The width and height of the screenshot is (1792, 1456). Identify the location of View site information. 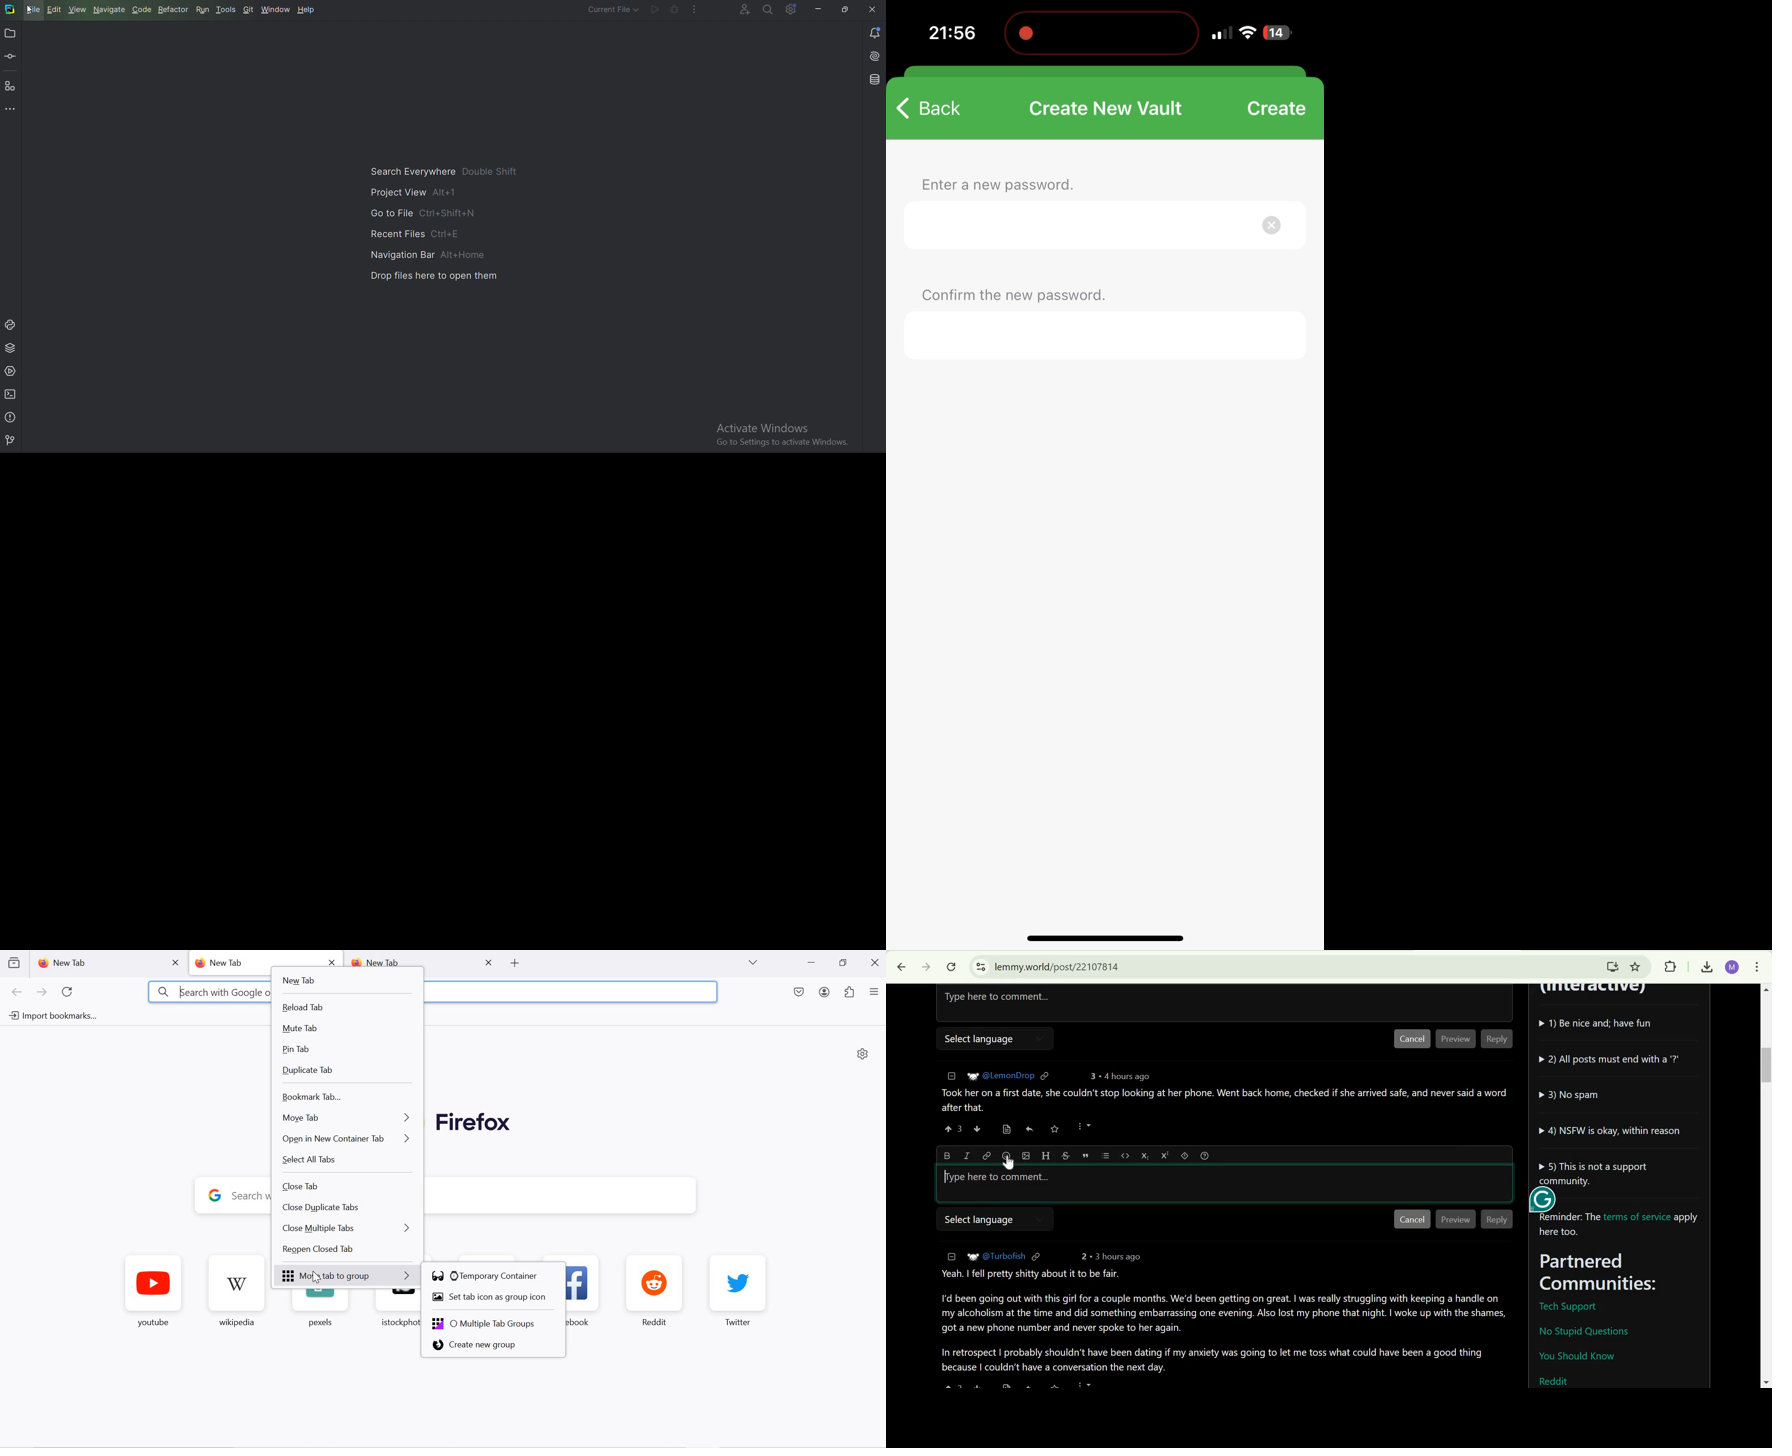
(980, 967).